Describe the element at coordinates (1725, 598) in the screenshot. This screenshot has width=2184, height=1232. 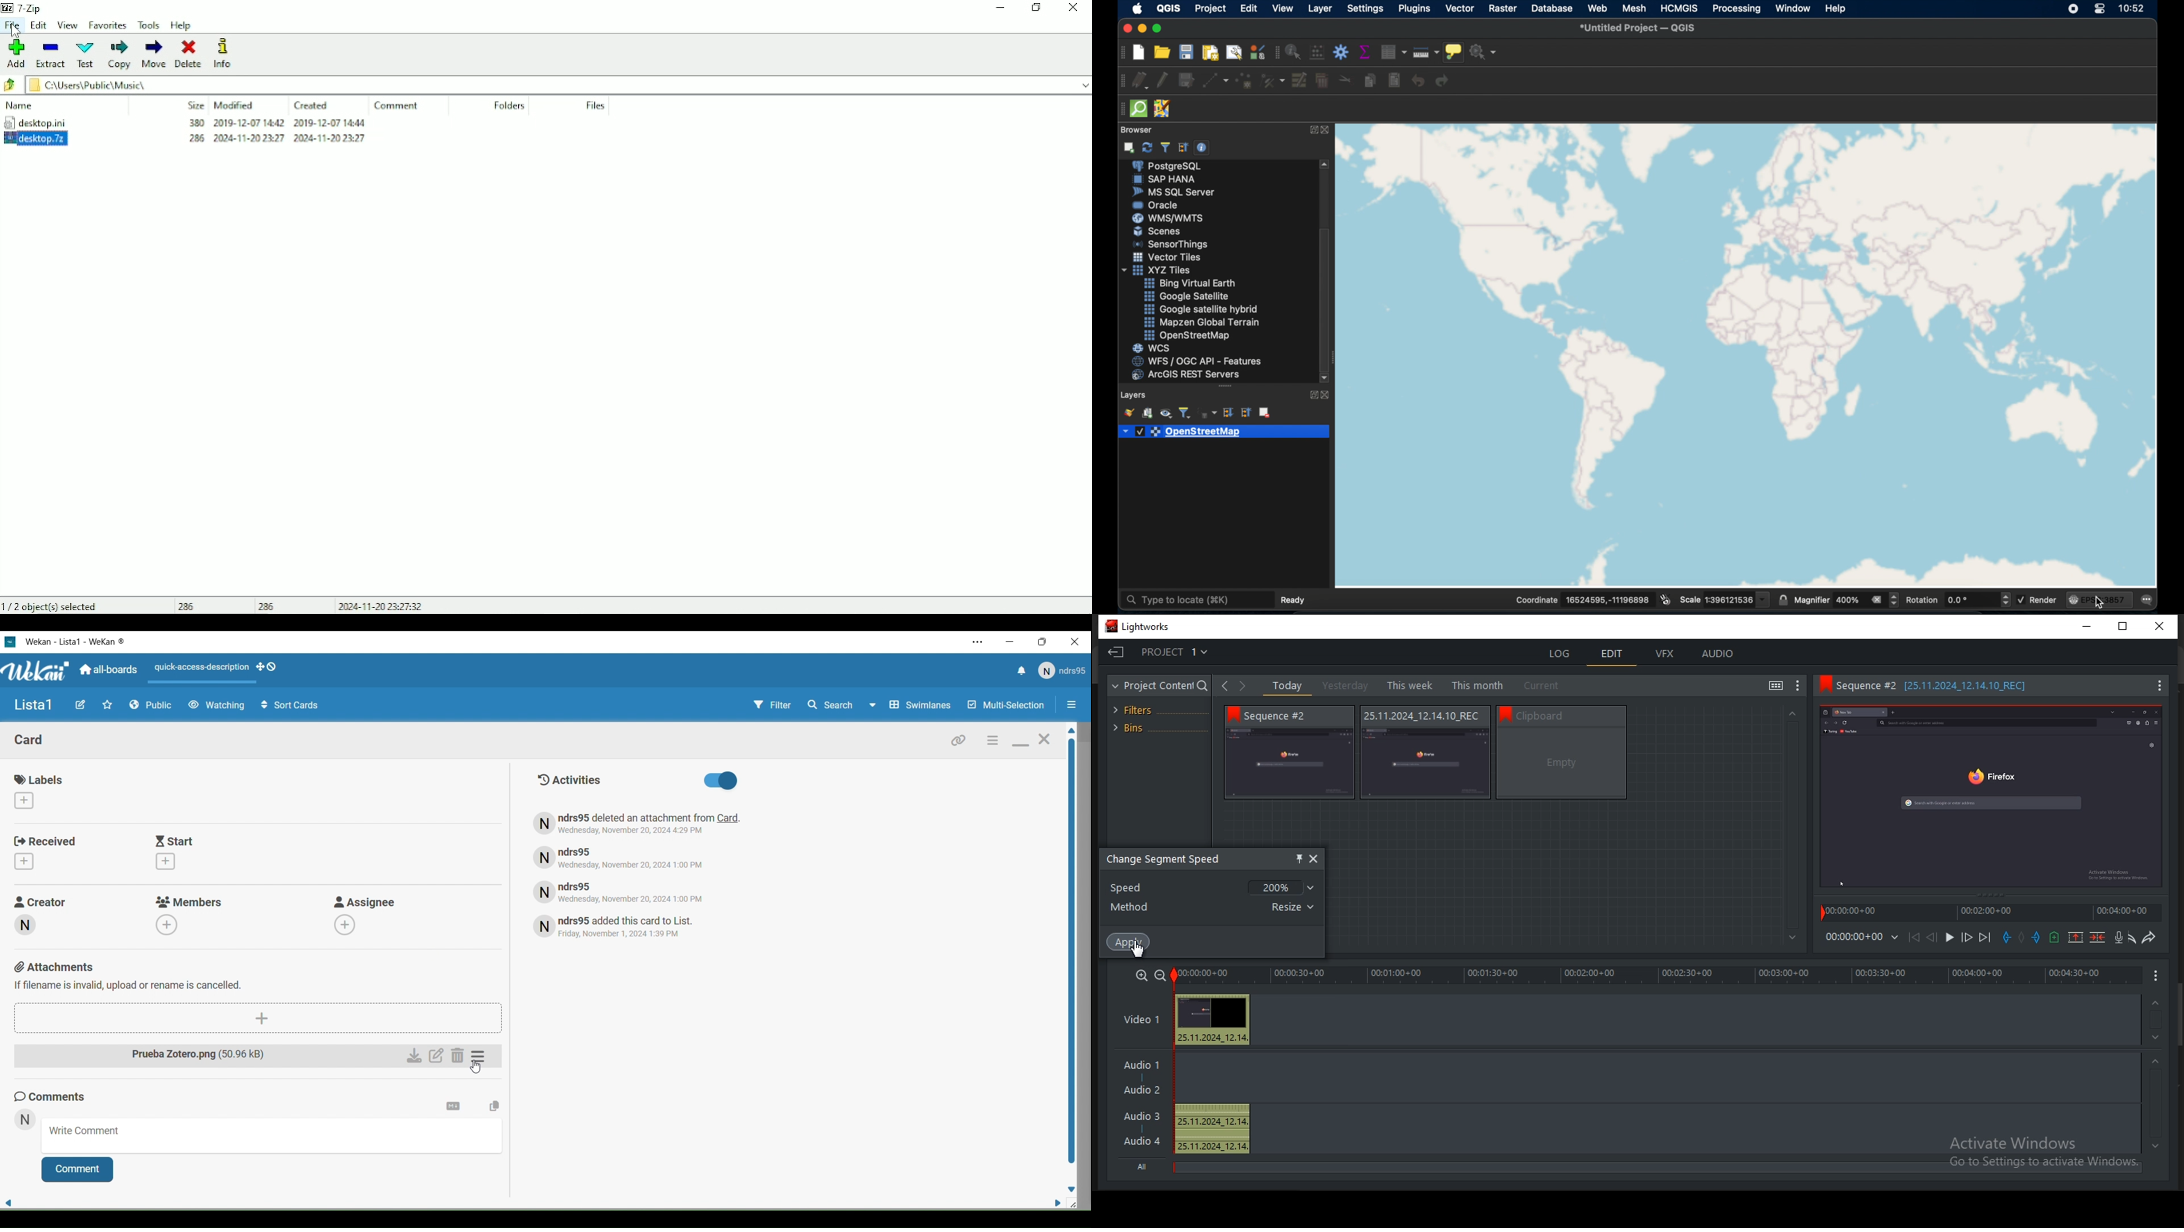
I see `Scale 1:396121536` at that location.